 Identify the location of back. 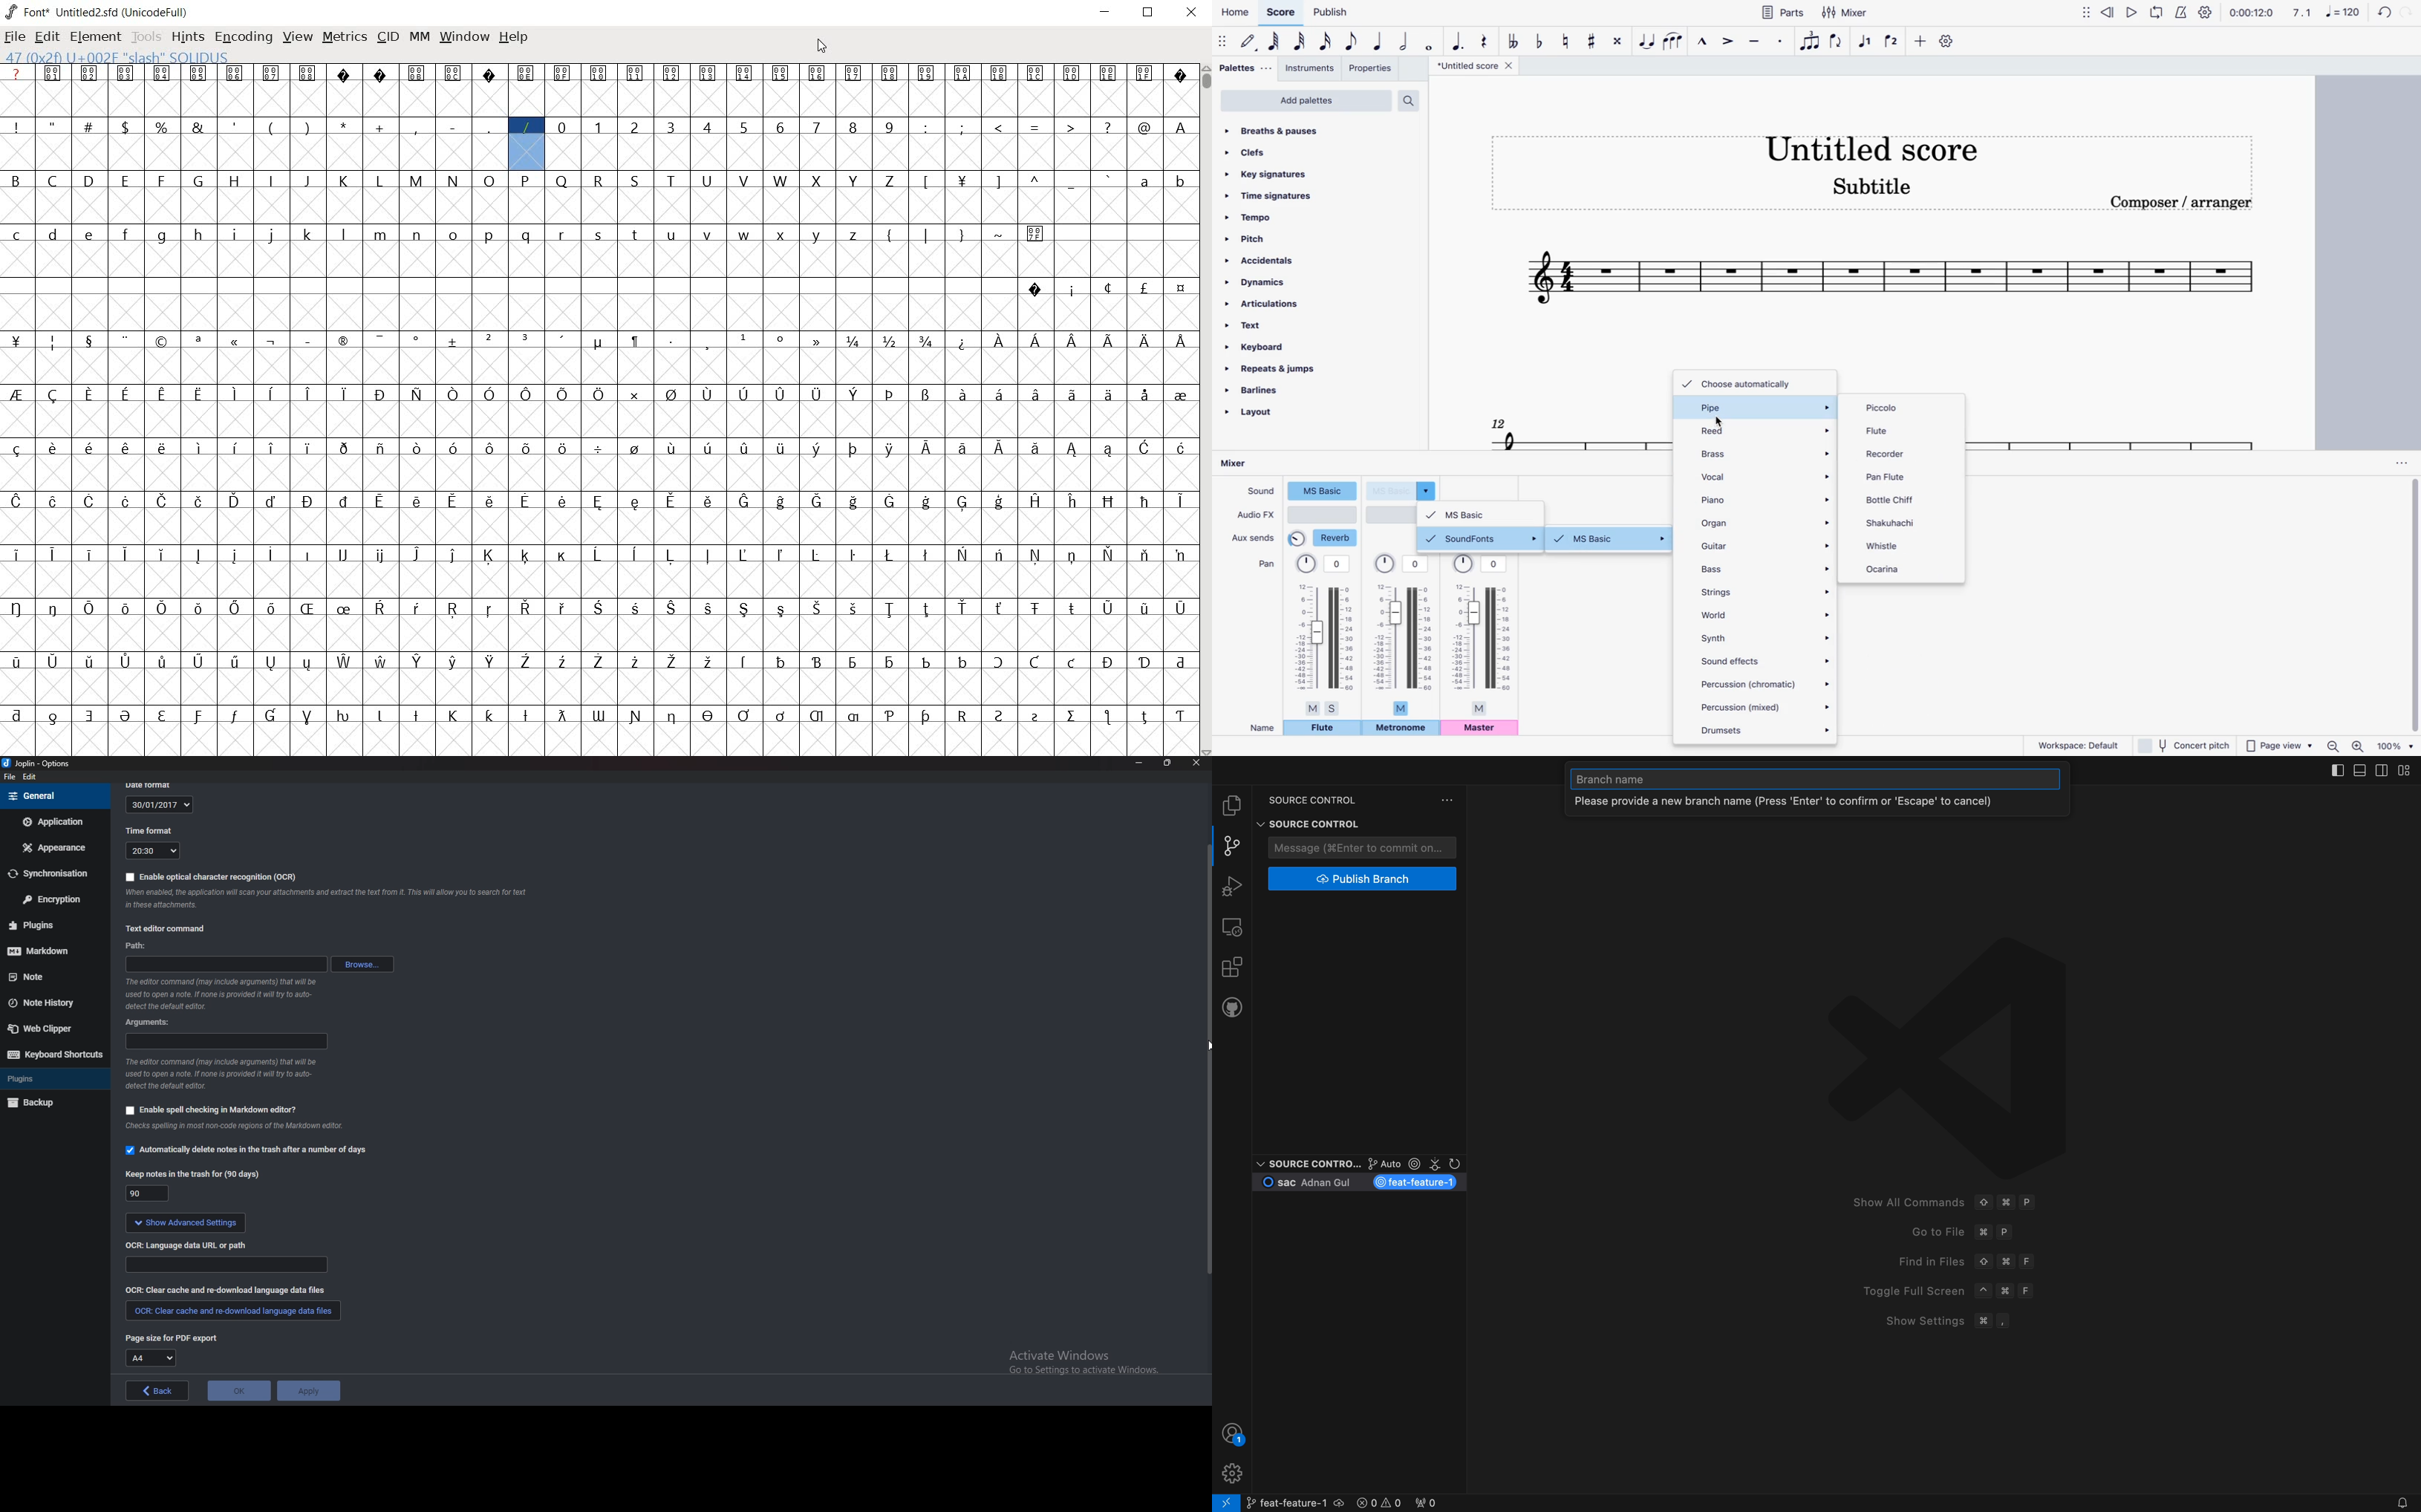
(157, 1391).